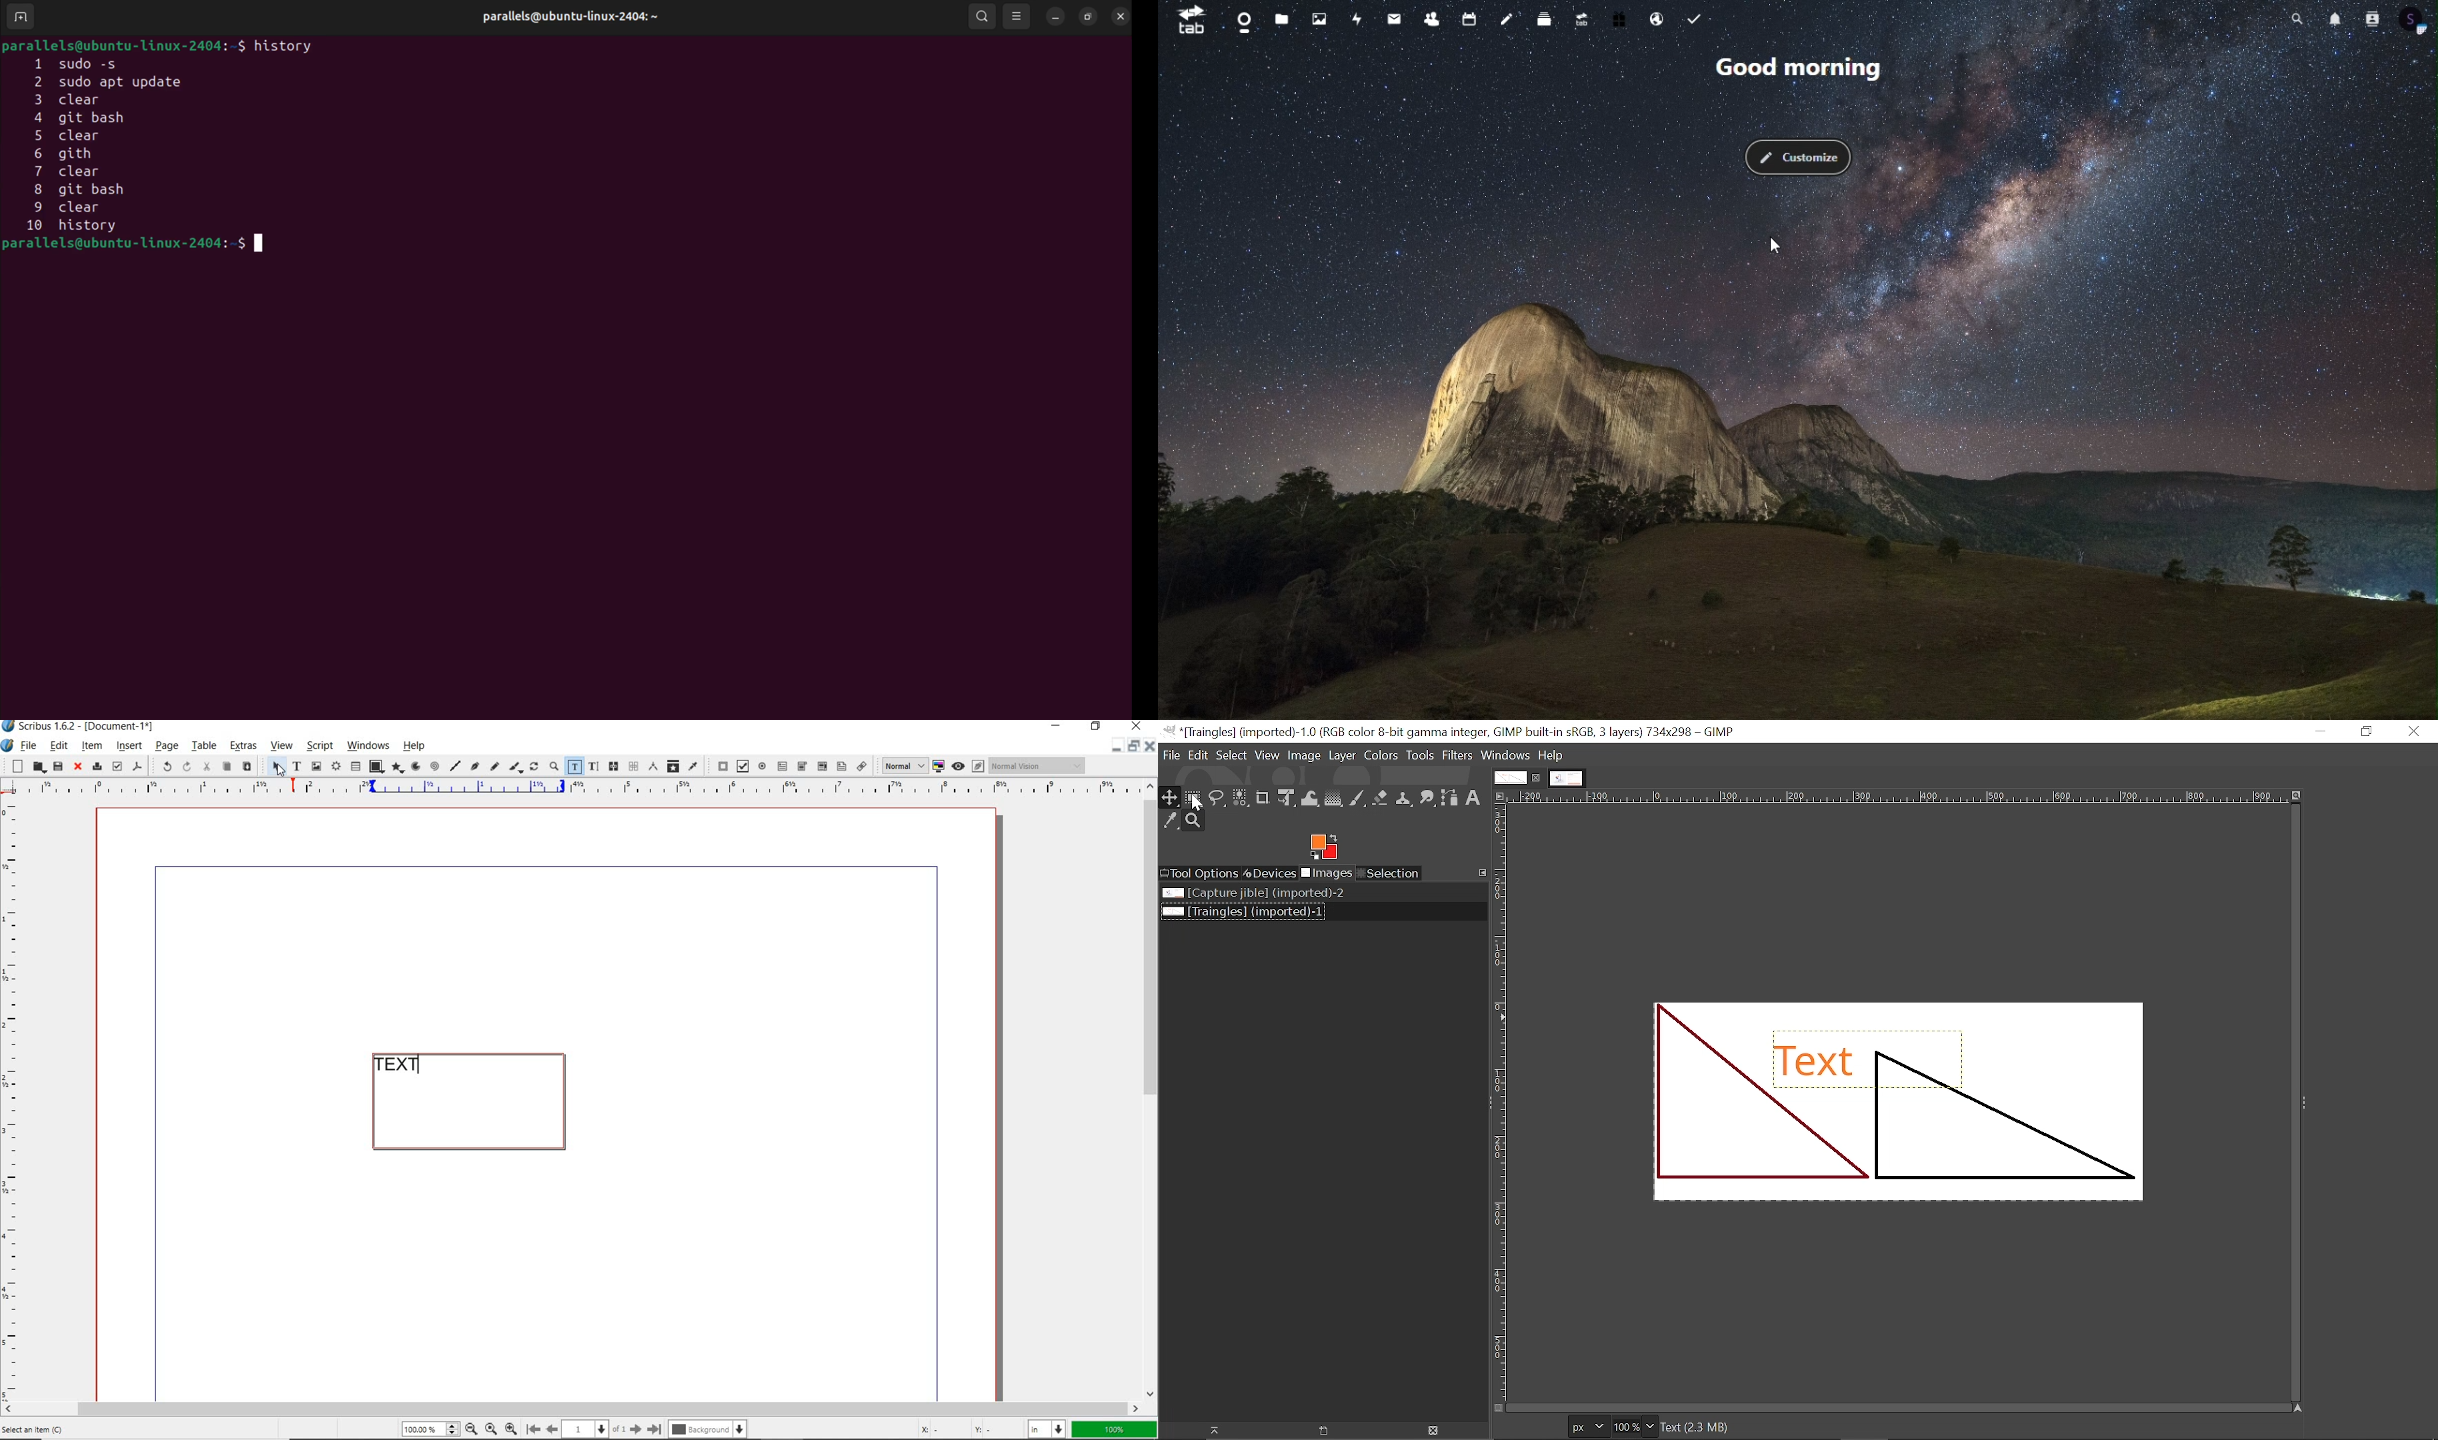  I want to click on 7.clear, so click(81, 170).